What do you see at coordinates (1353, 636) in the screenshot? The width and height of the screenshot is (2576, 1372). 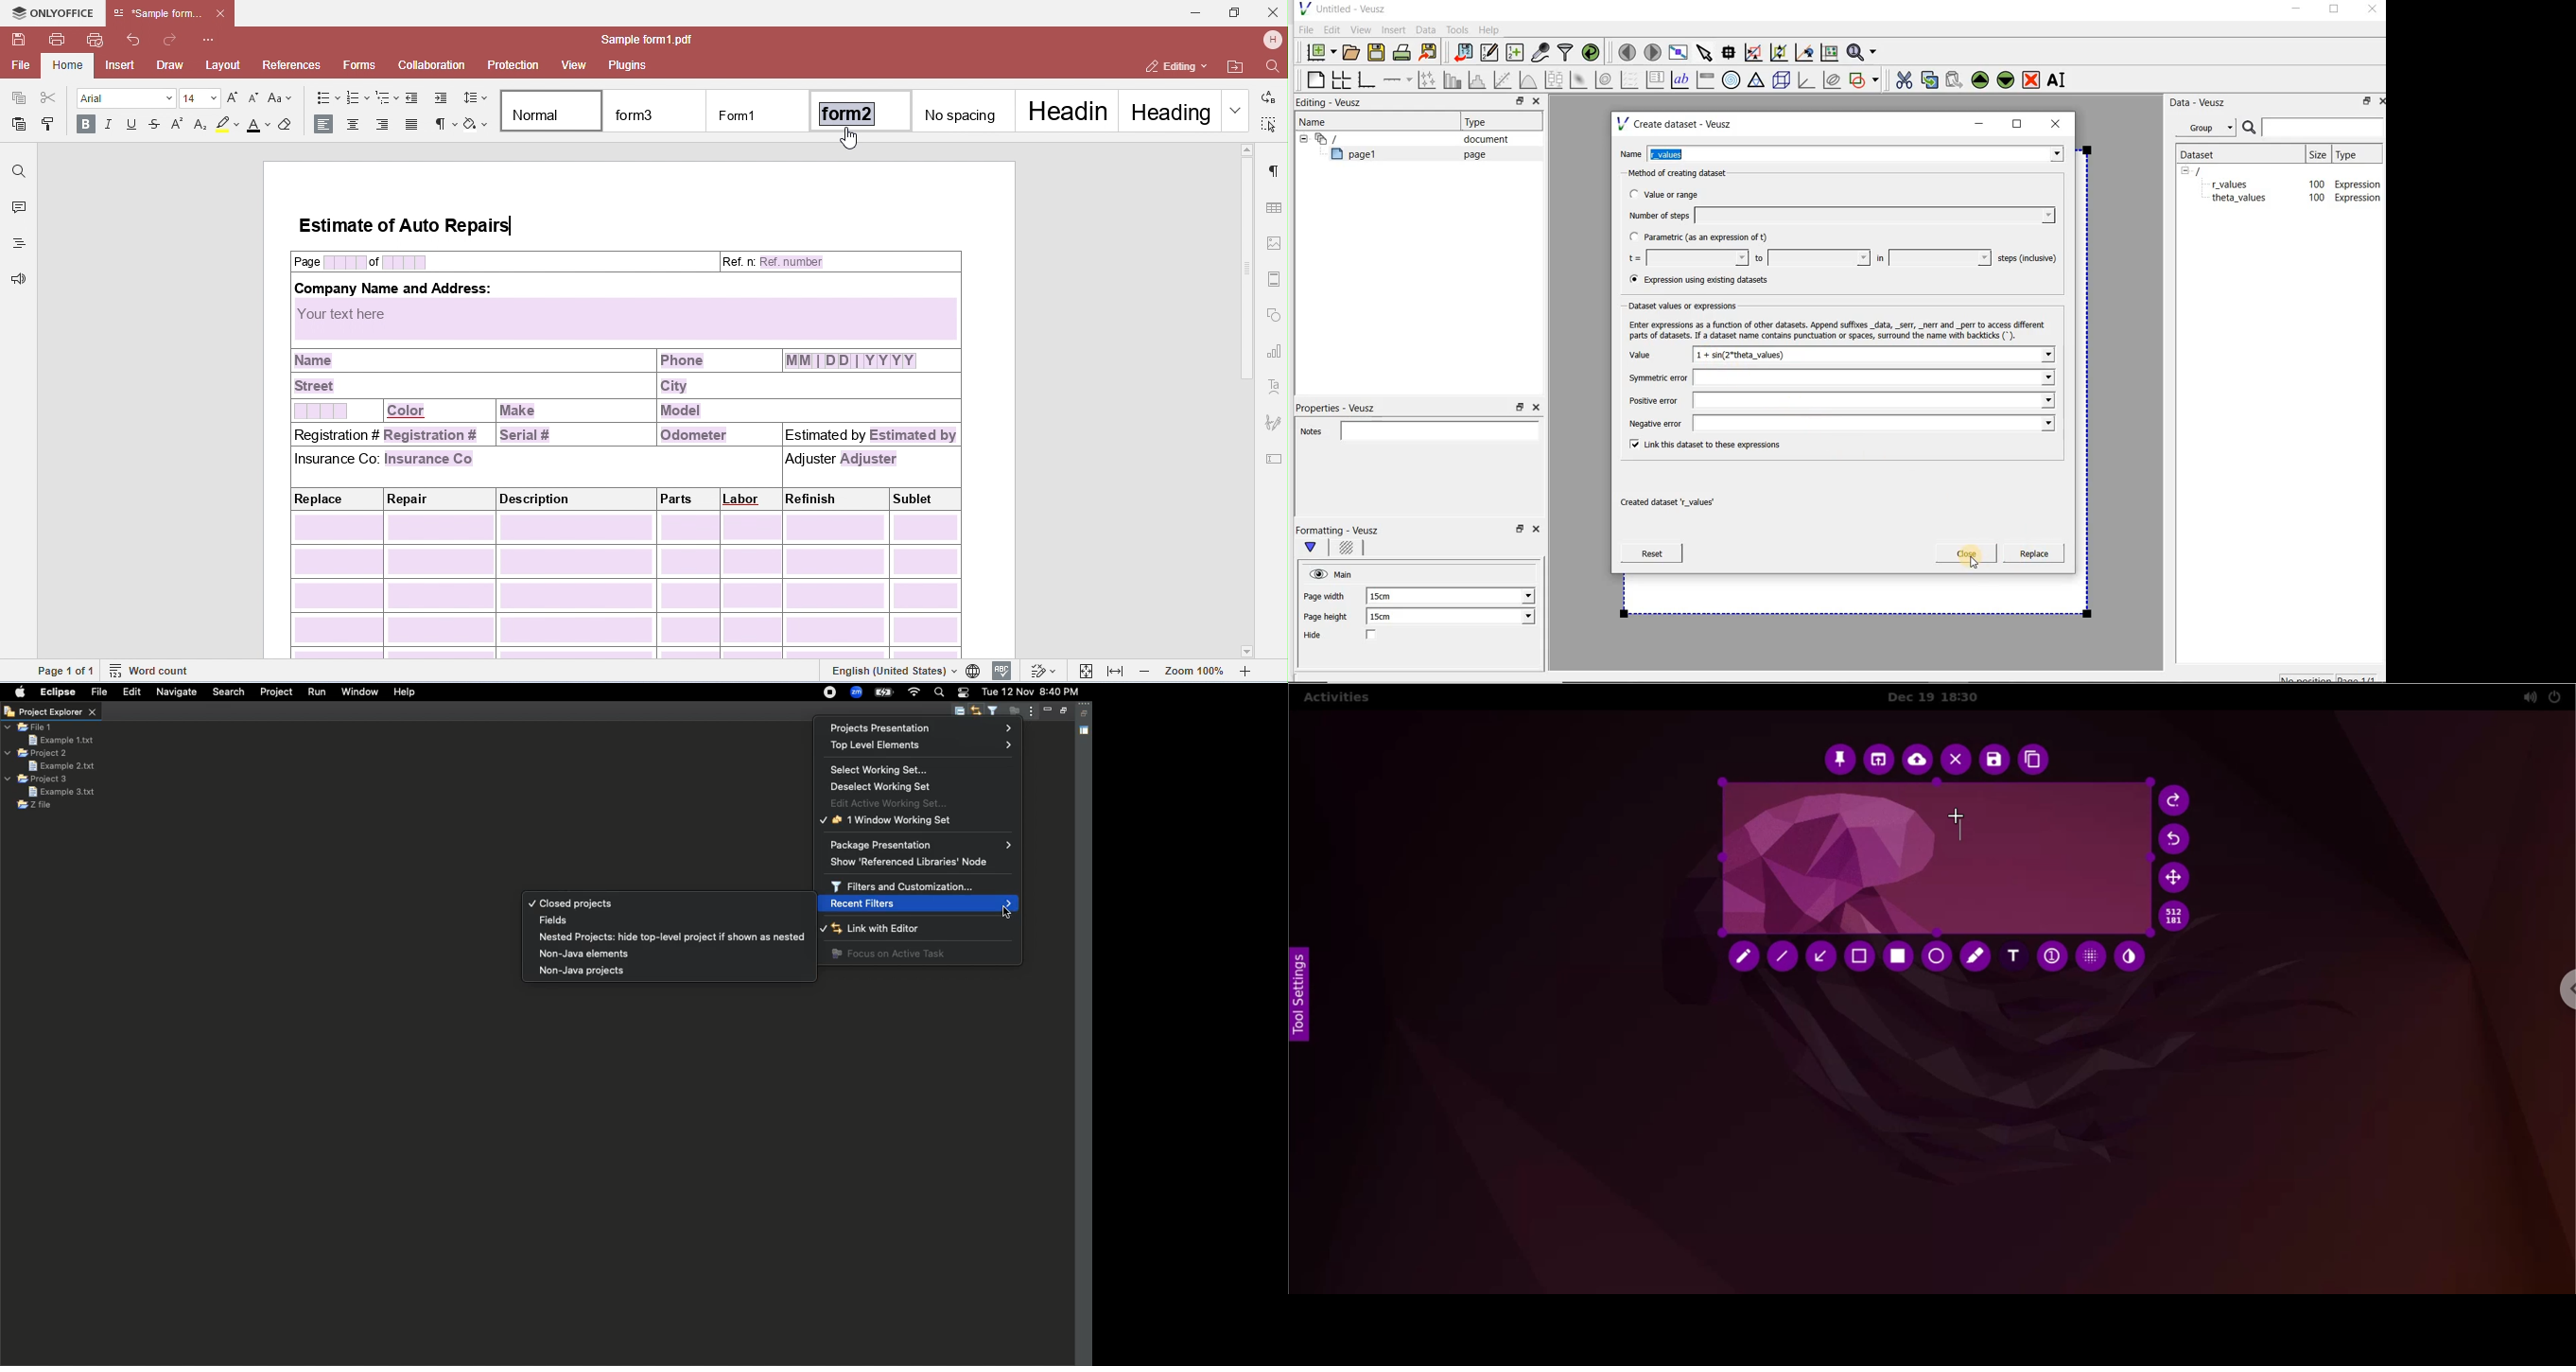 I see `Hide` at bounding box center [1353, 636].